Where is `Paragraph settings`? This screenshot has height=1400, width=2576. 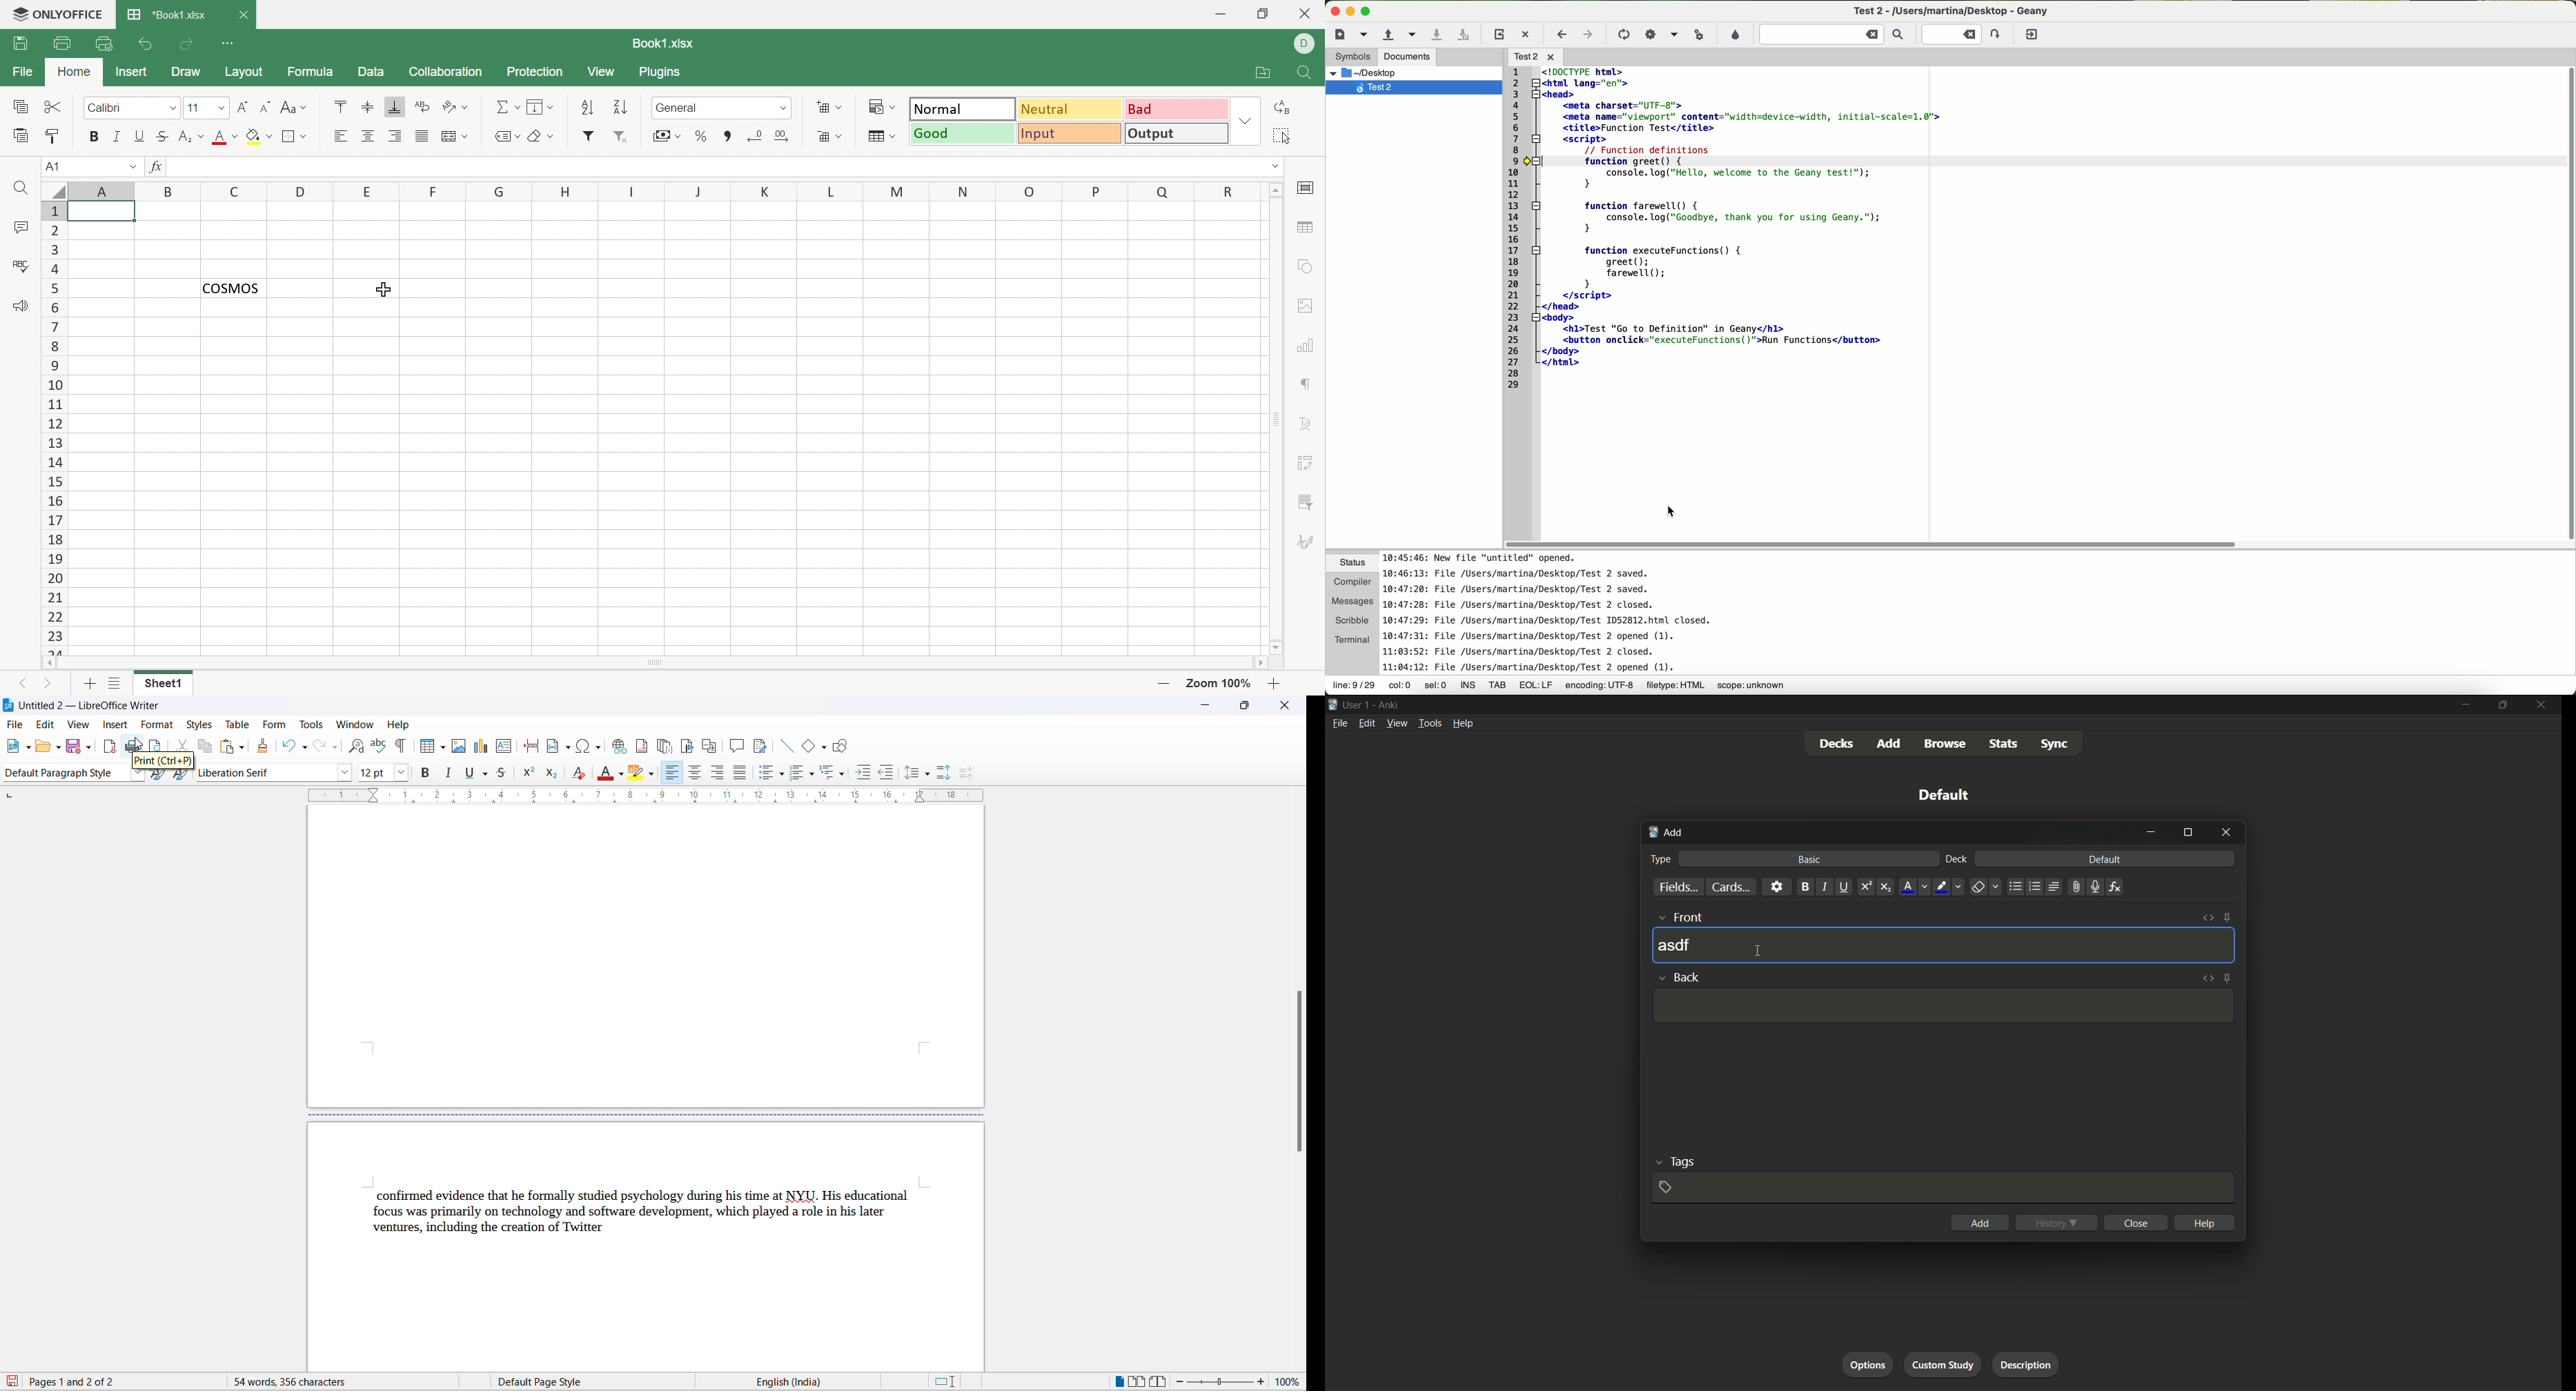
Paragraph settings is located at coordinates (1304, 386).